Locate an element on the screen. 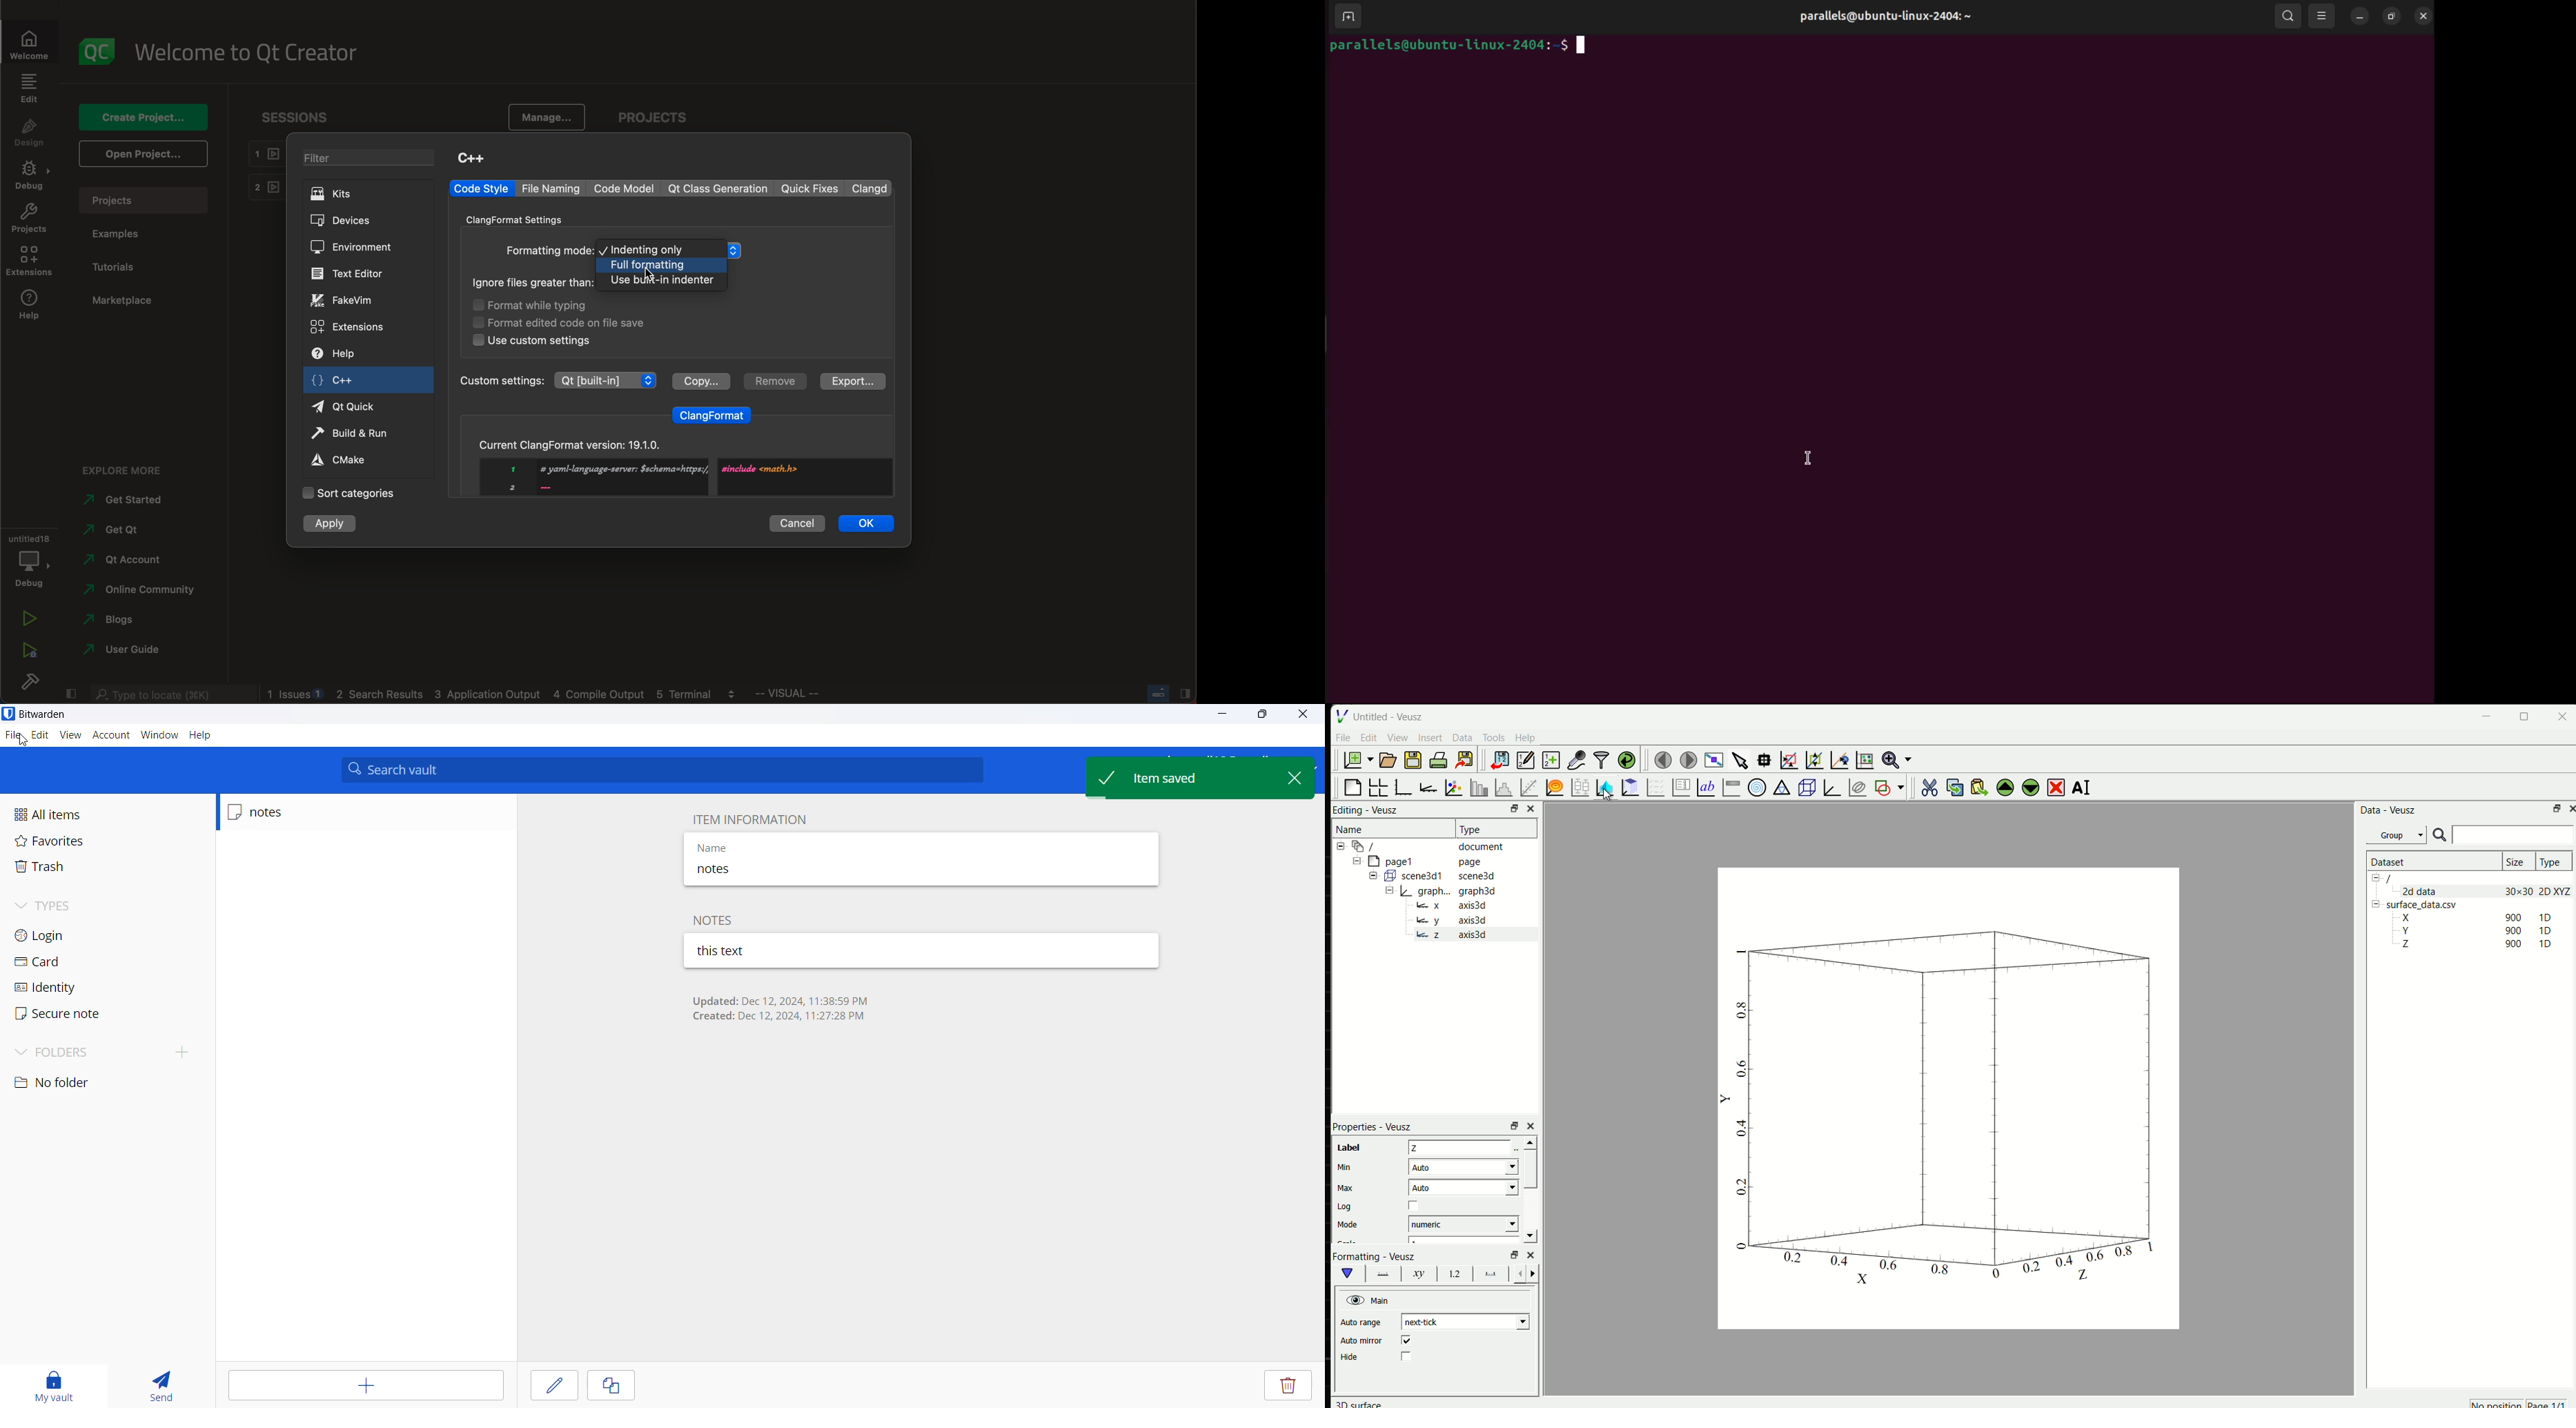 This screenshot has height=1428, width=2576. plot points with lines and errorbars is located at coordinates (1455, 787).